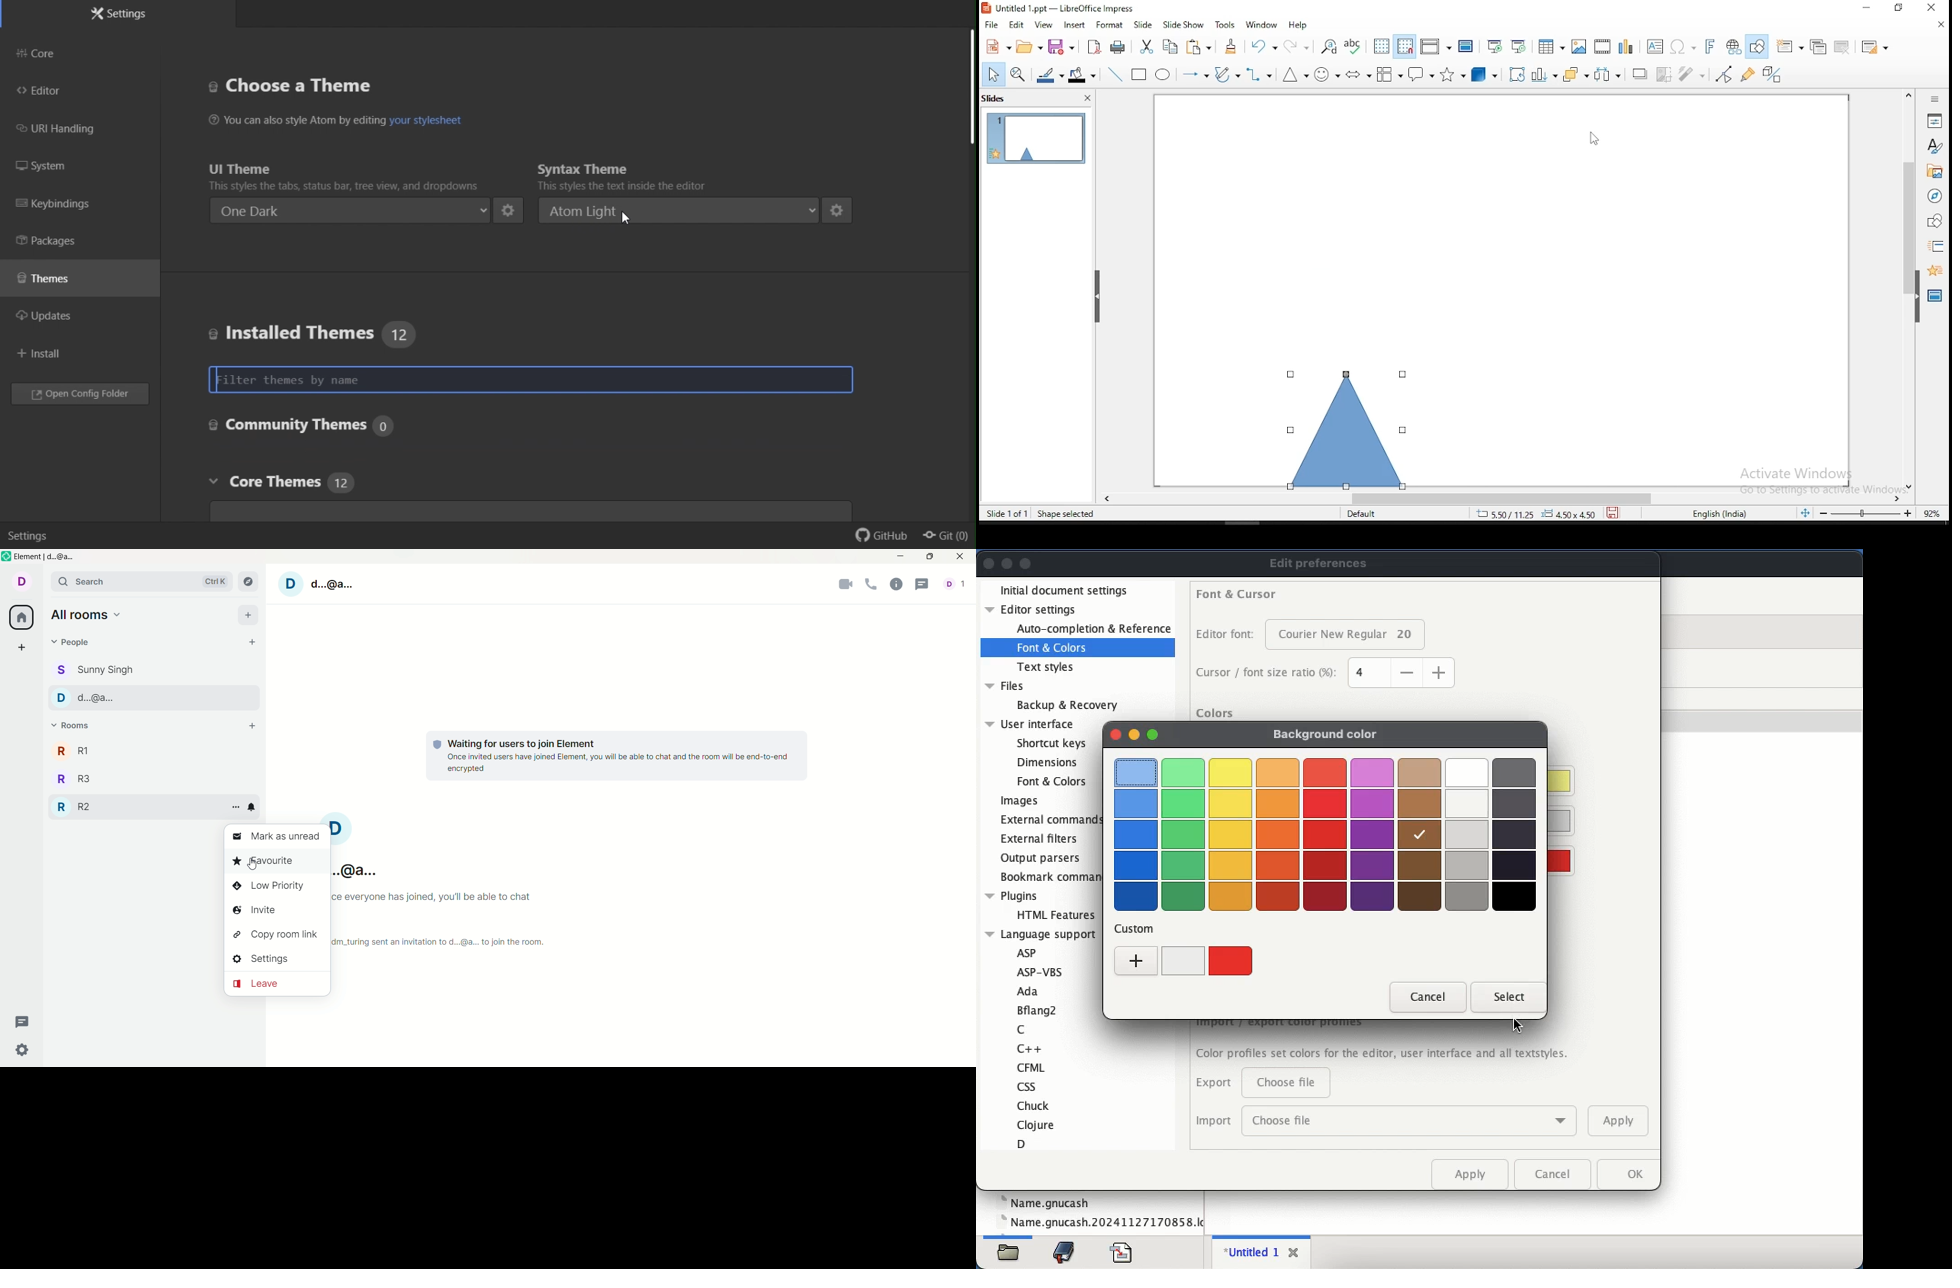  I want to click on start from first slide, so click(1494, 46).